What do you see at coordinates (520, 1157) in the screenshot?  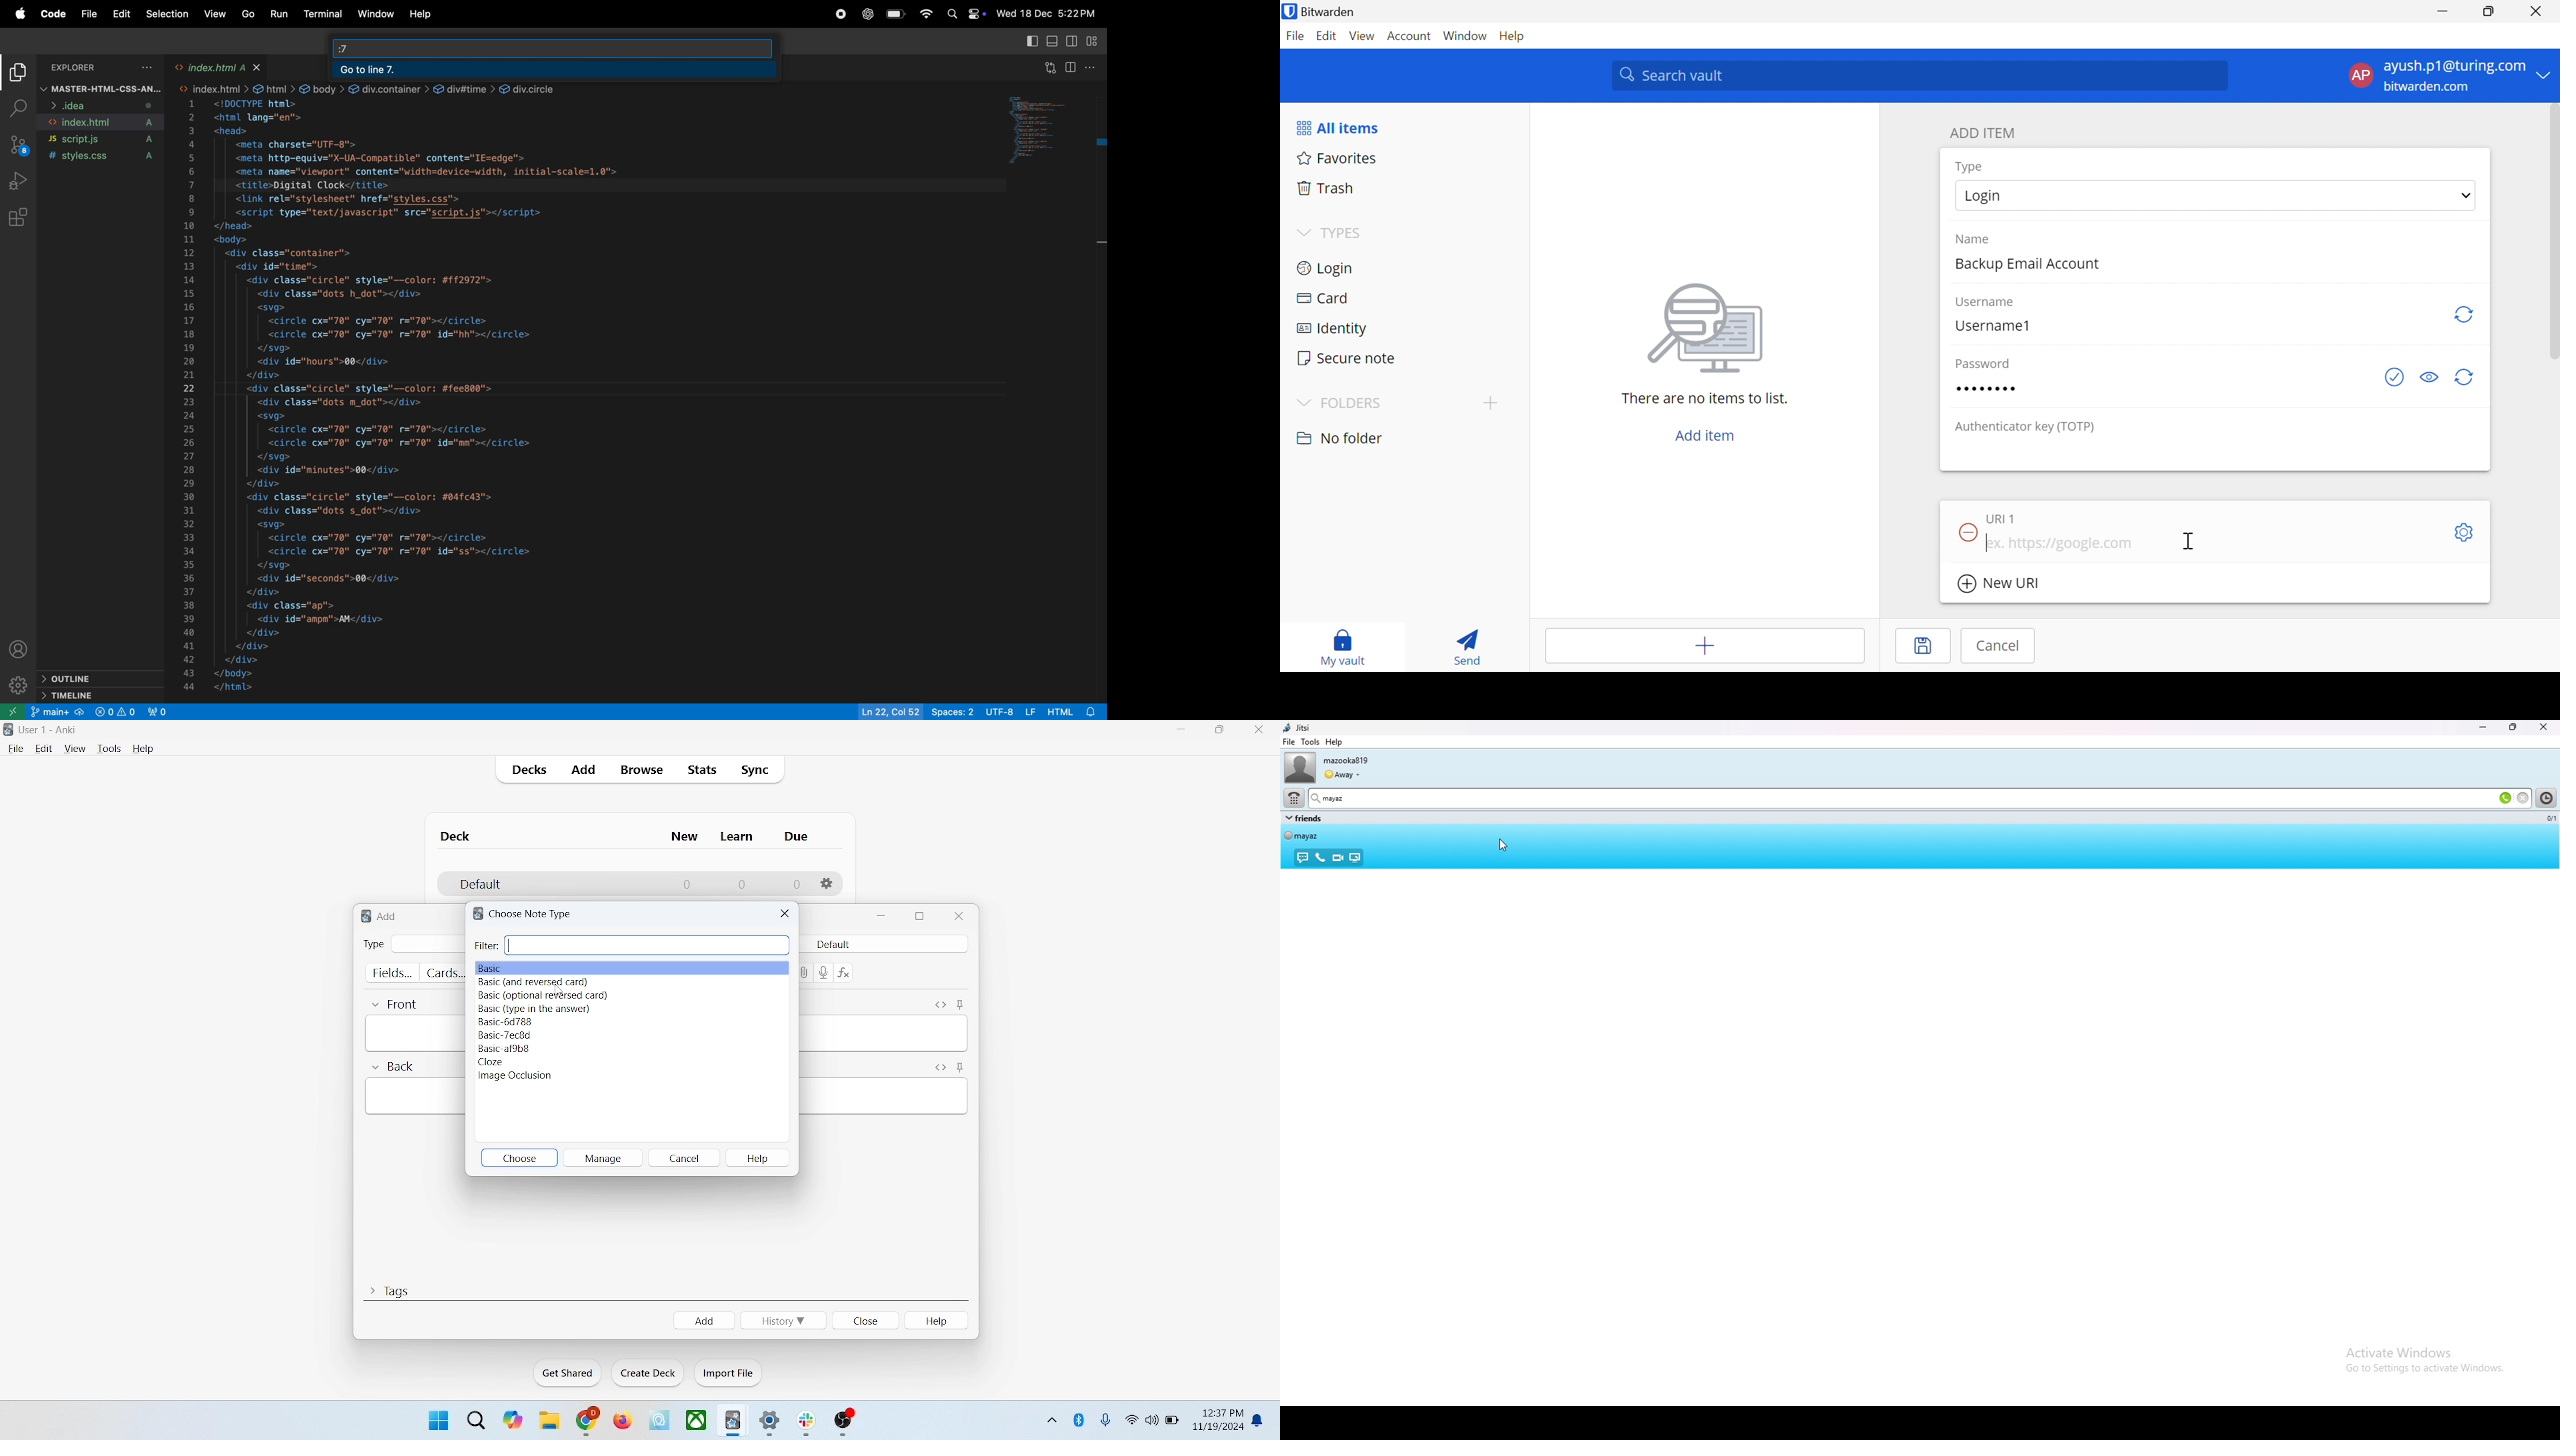 I see `choose` at bounding box center [520, 1157].